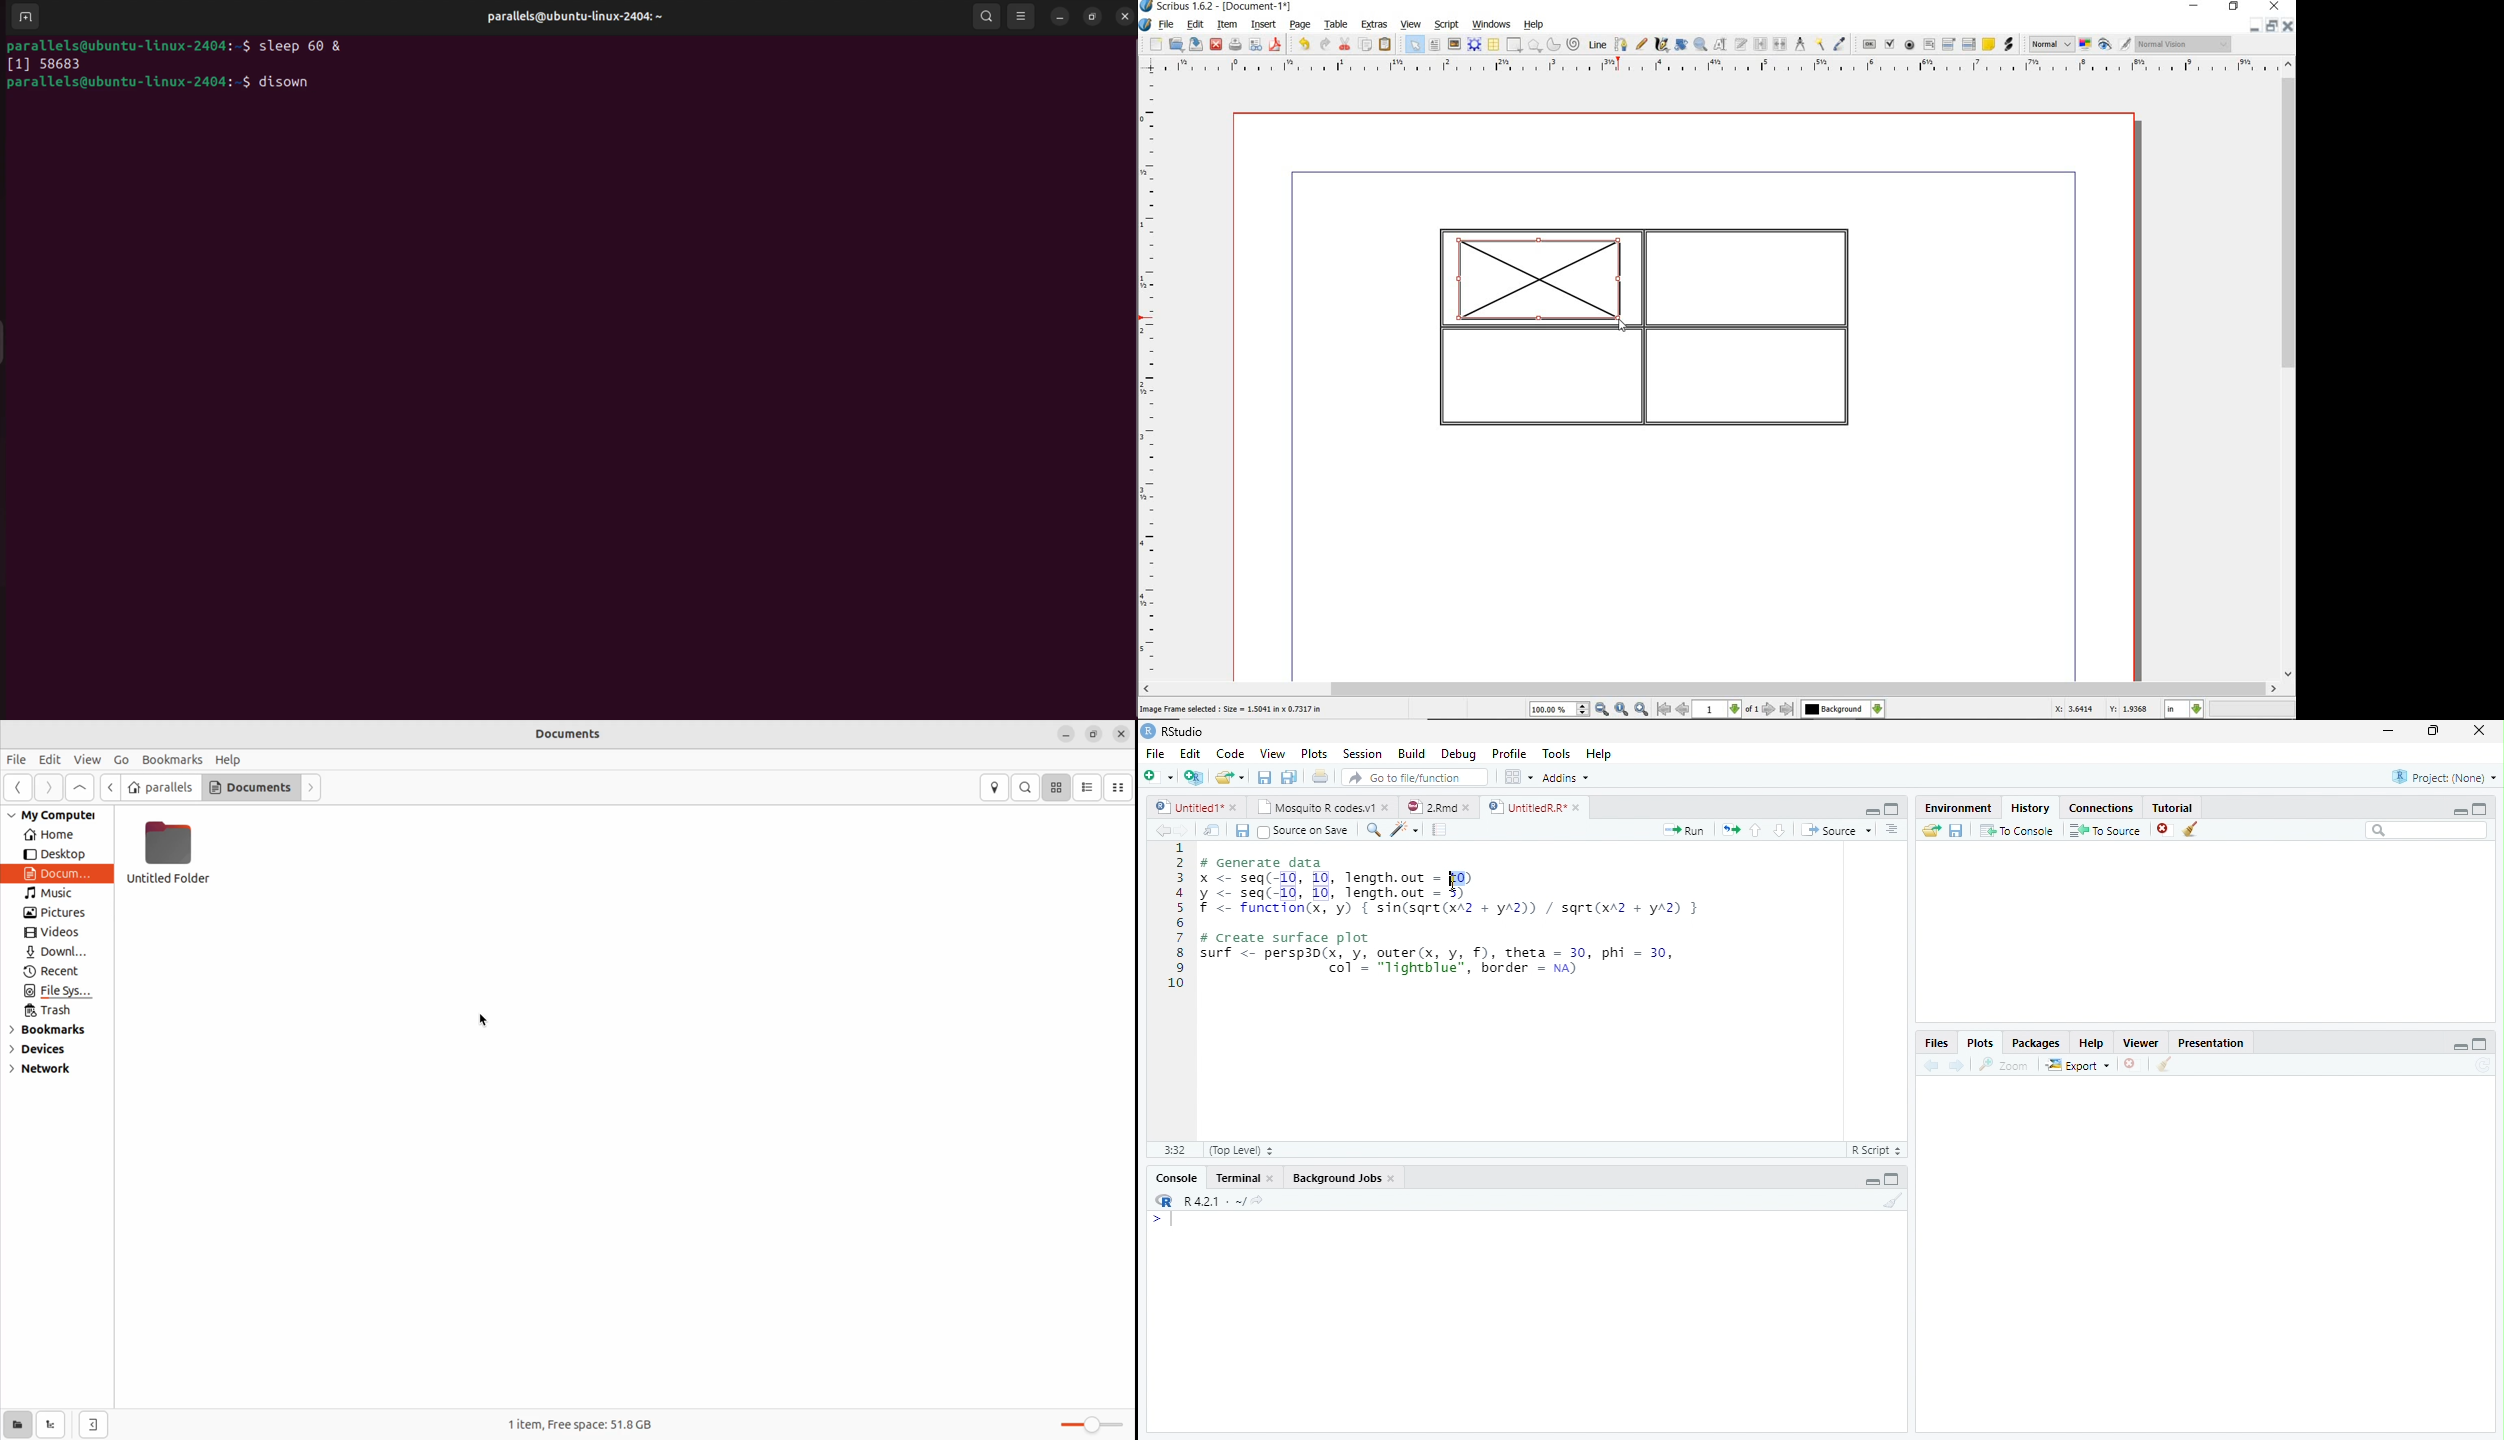 This screenshot has width=2520, height=1456. I want to click on close, so click(2479, 730).